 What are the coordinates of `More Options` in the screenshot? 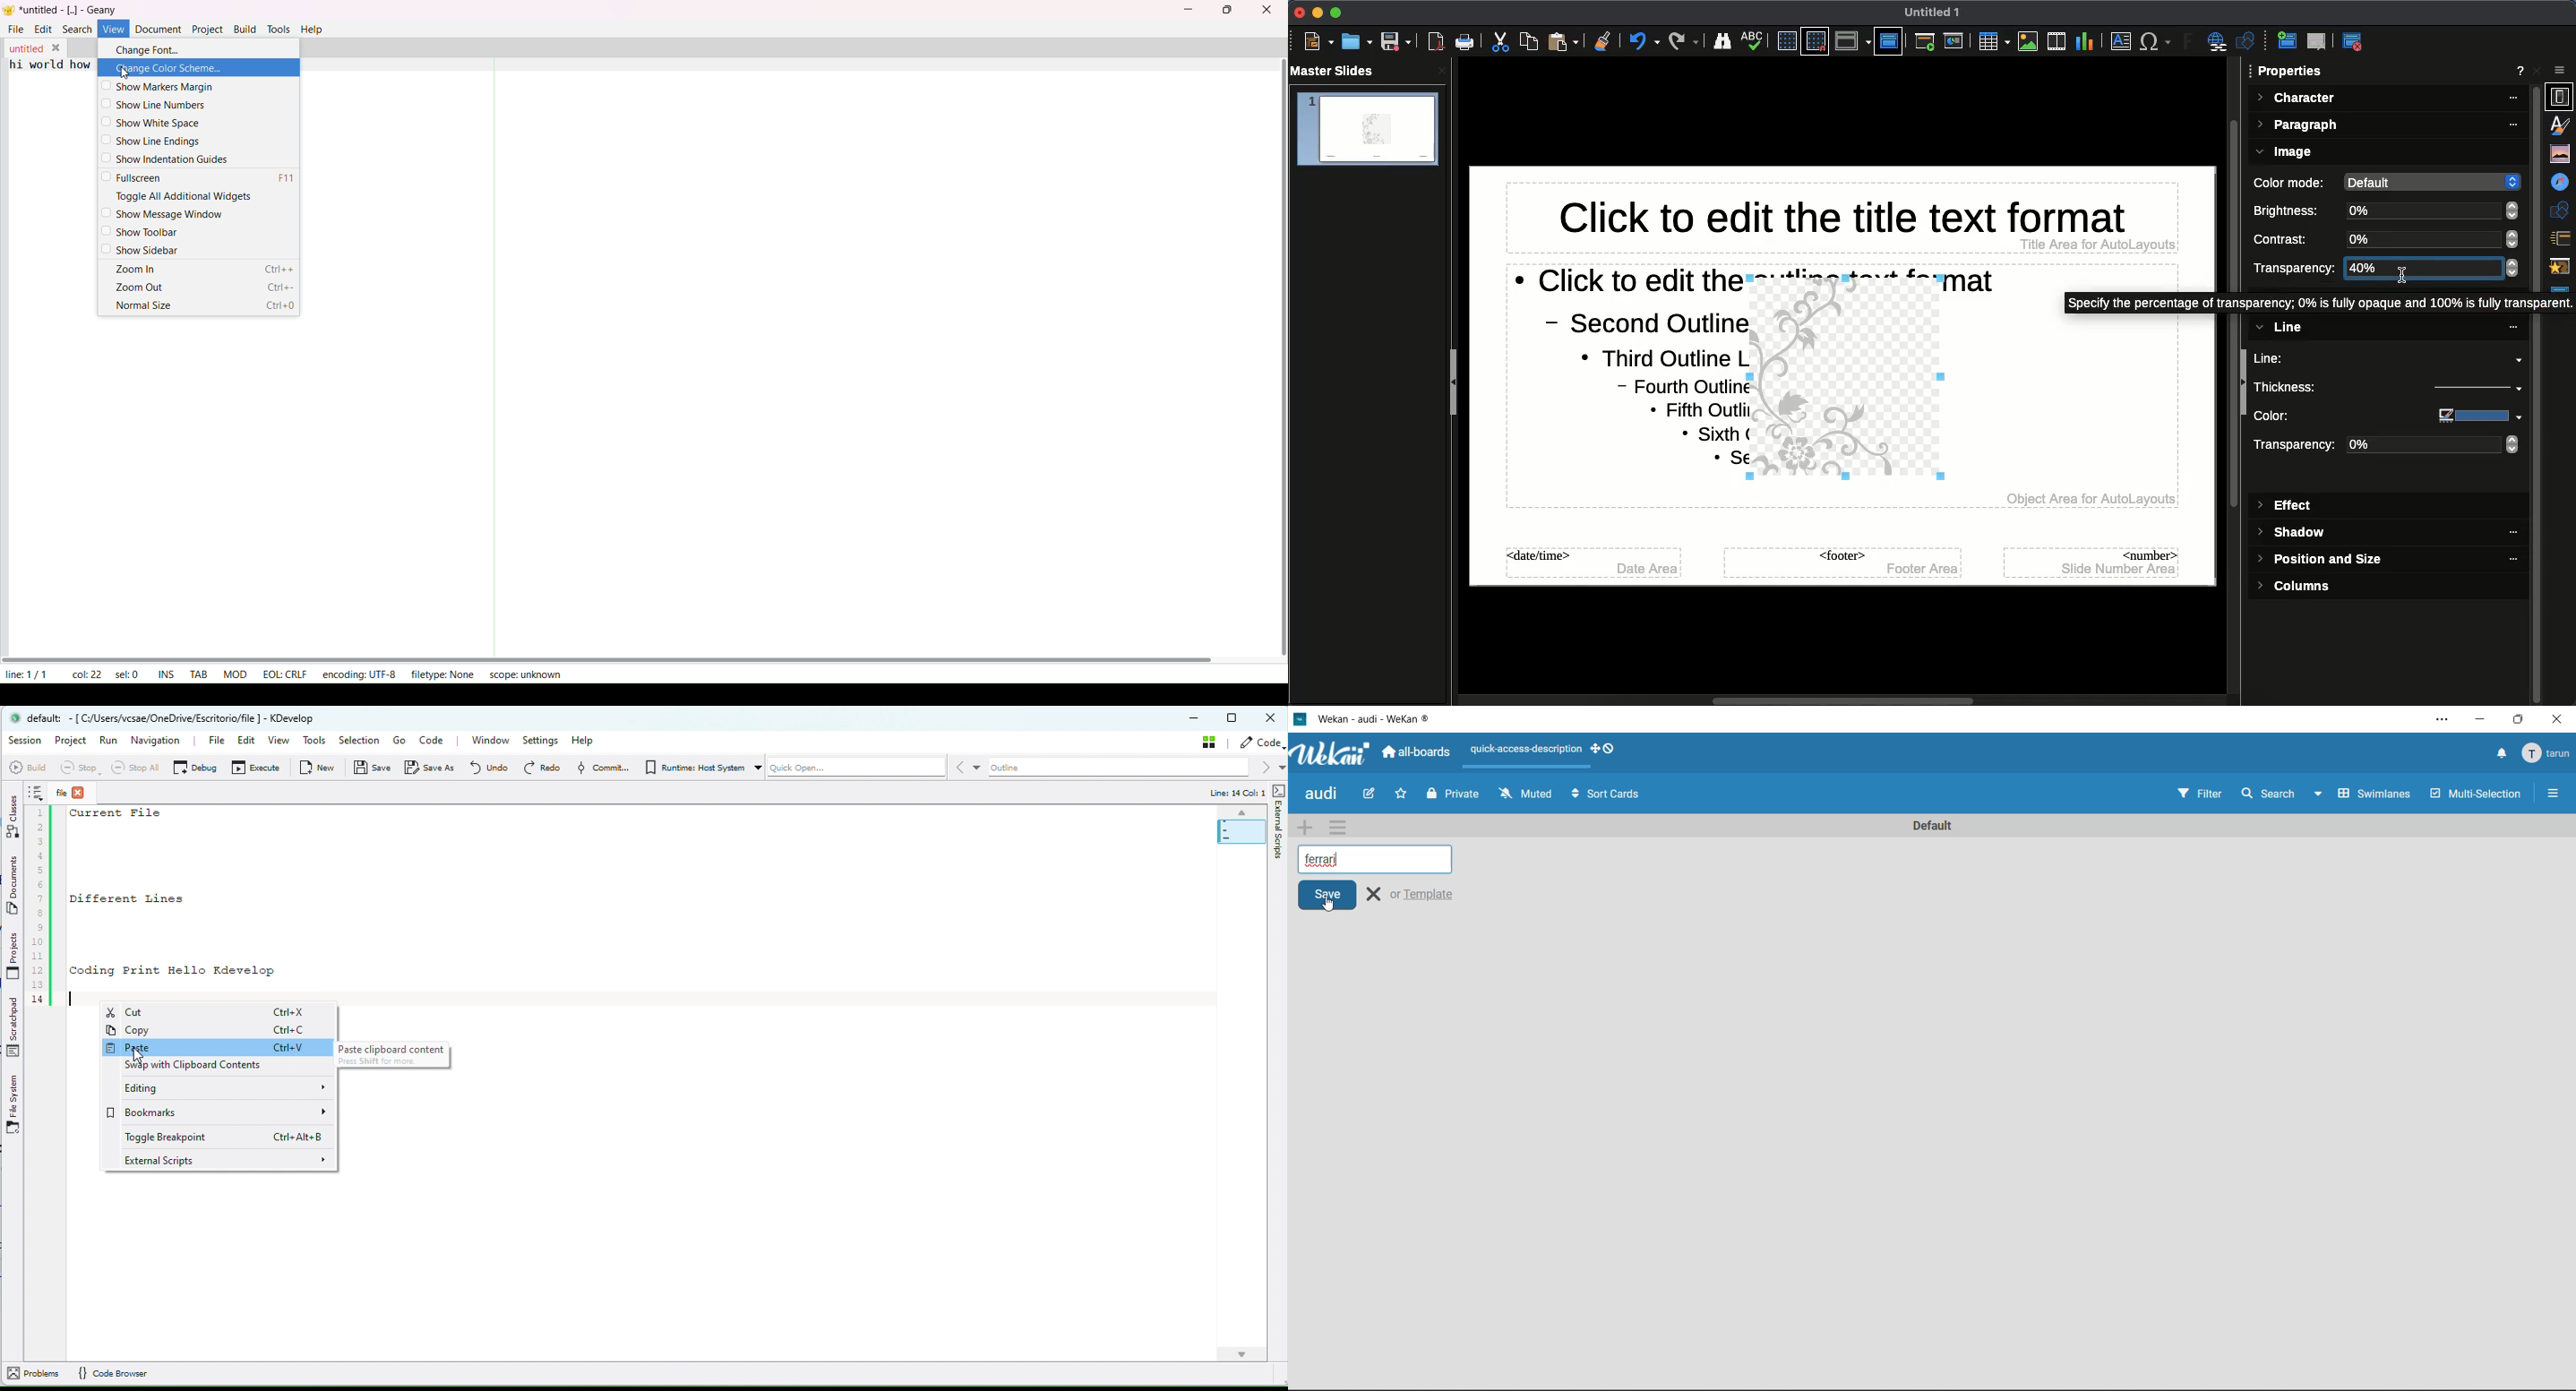 It's located at (2554, 790).